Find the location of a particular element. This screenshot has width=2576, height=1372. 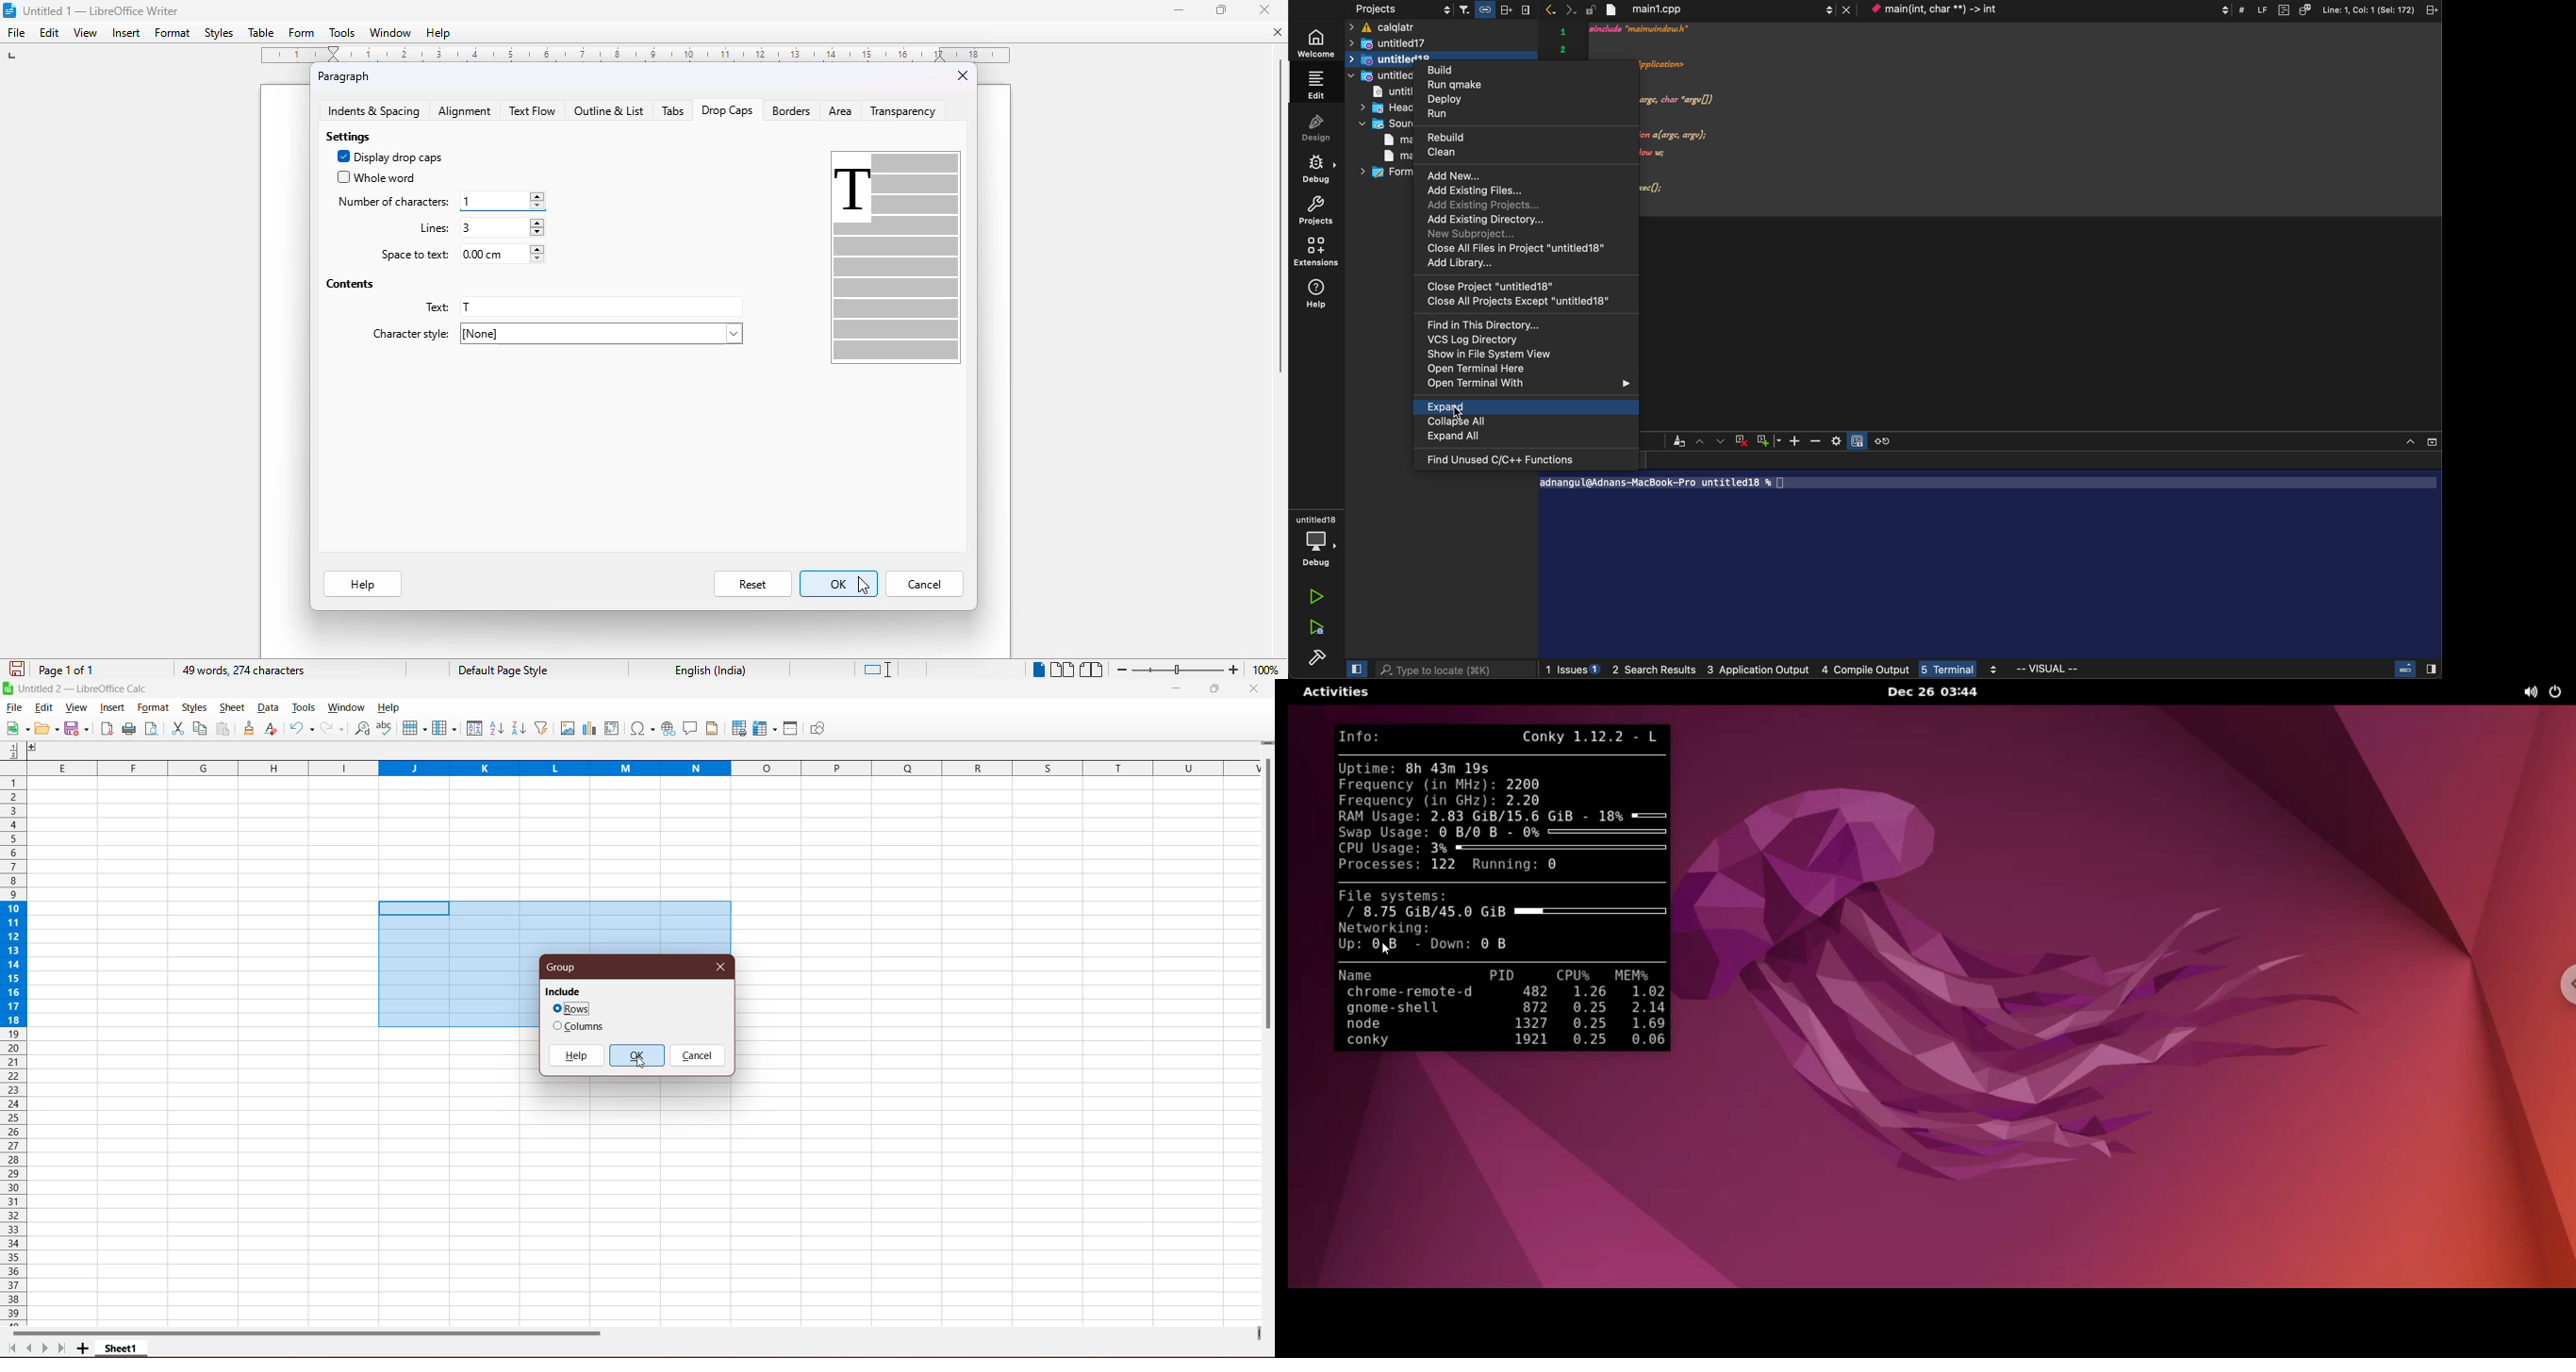

lines: 3 is located at coordinates (479, 227).